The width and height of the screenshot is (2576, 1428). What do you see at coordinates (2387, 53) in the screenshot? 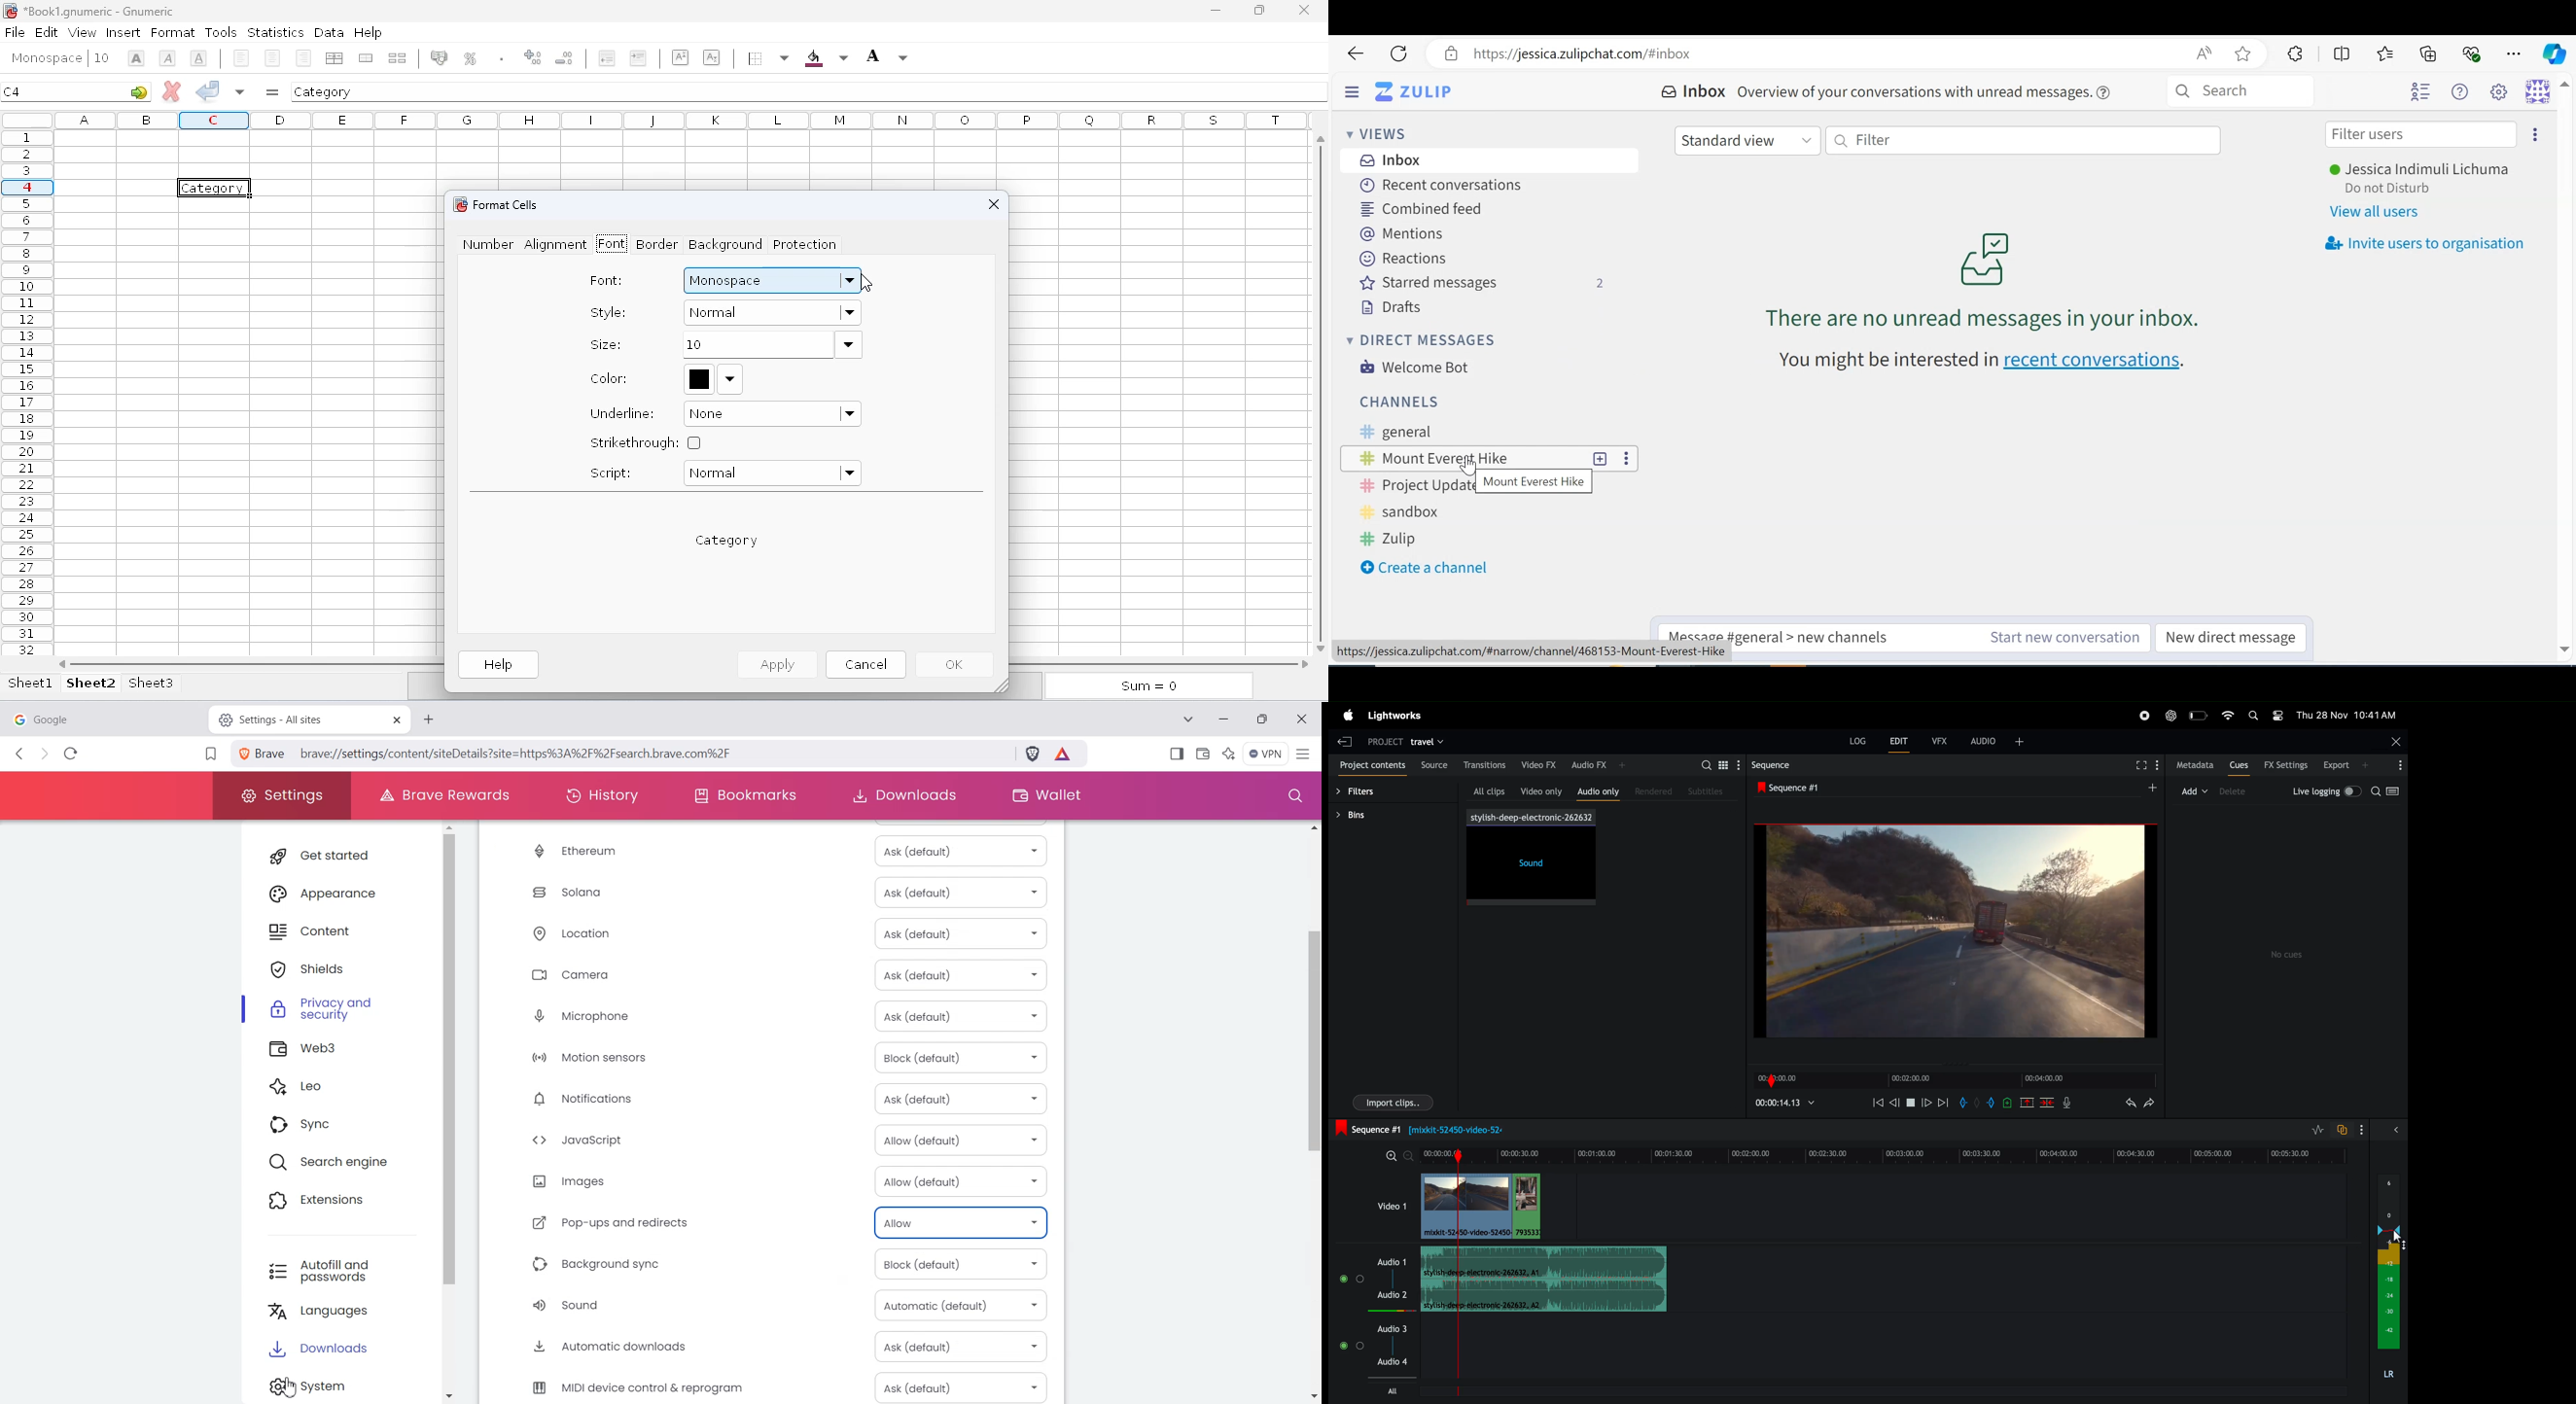
I see `Favorites` at bounding box center [2387, 53].